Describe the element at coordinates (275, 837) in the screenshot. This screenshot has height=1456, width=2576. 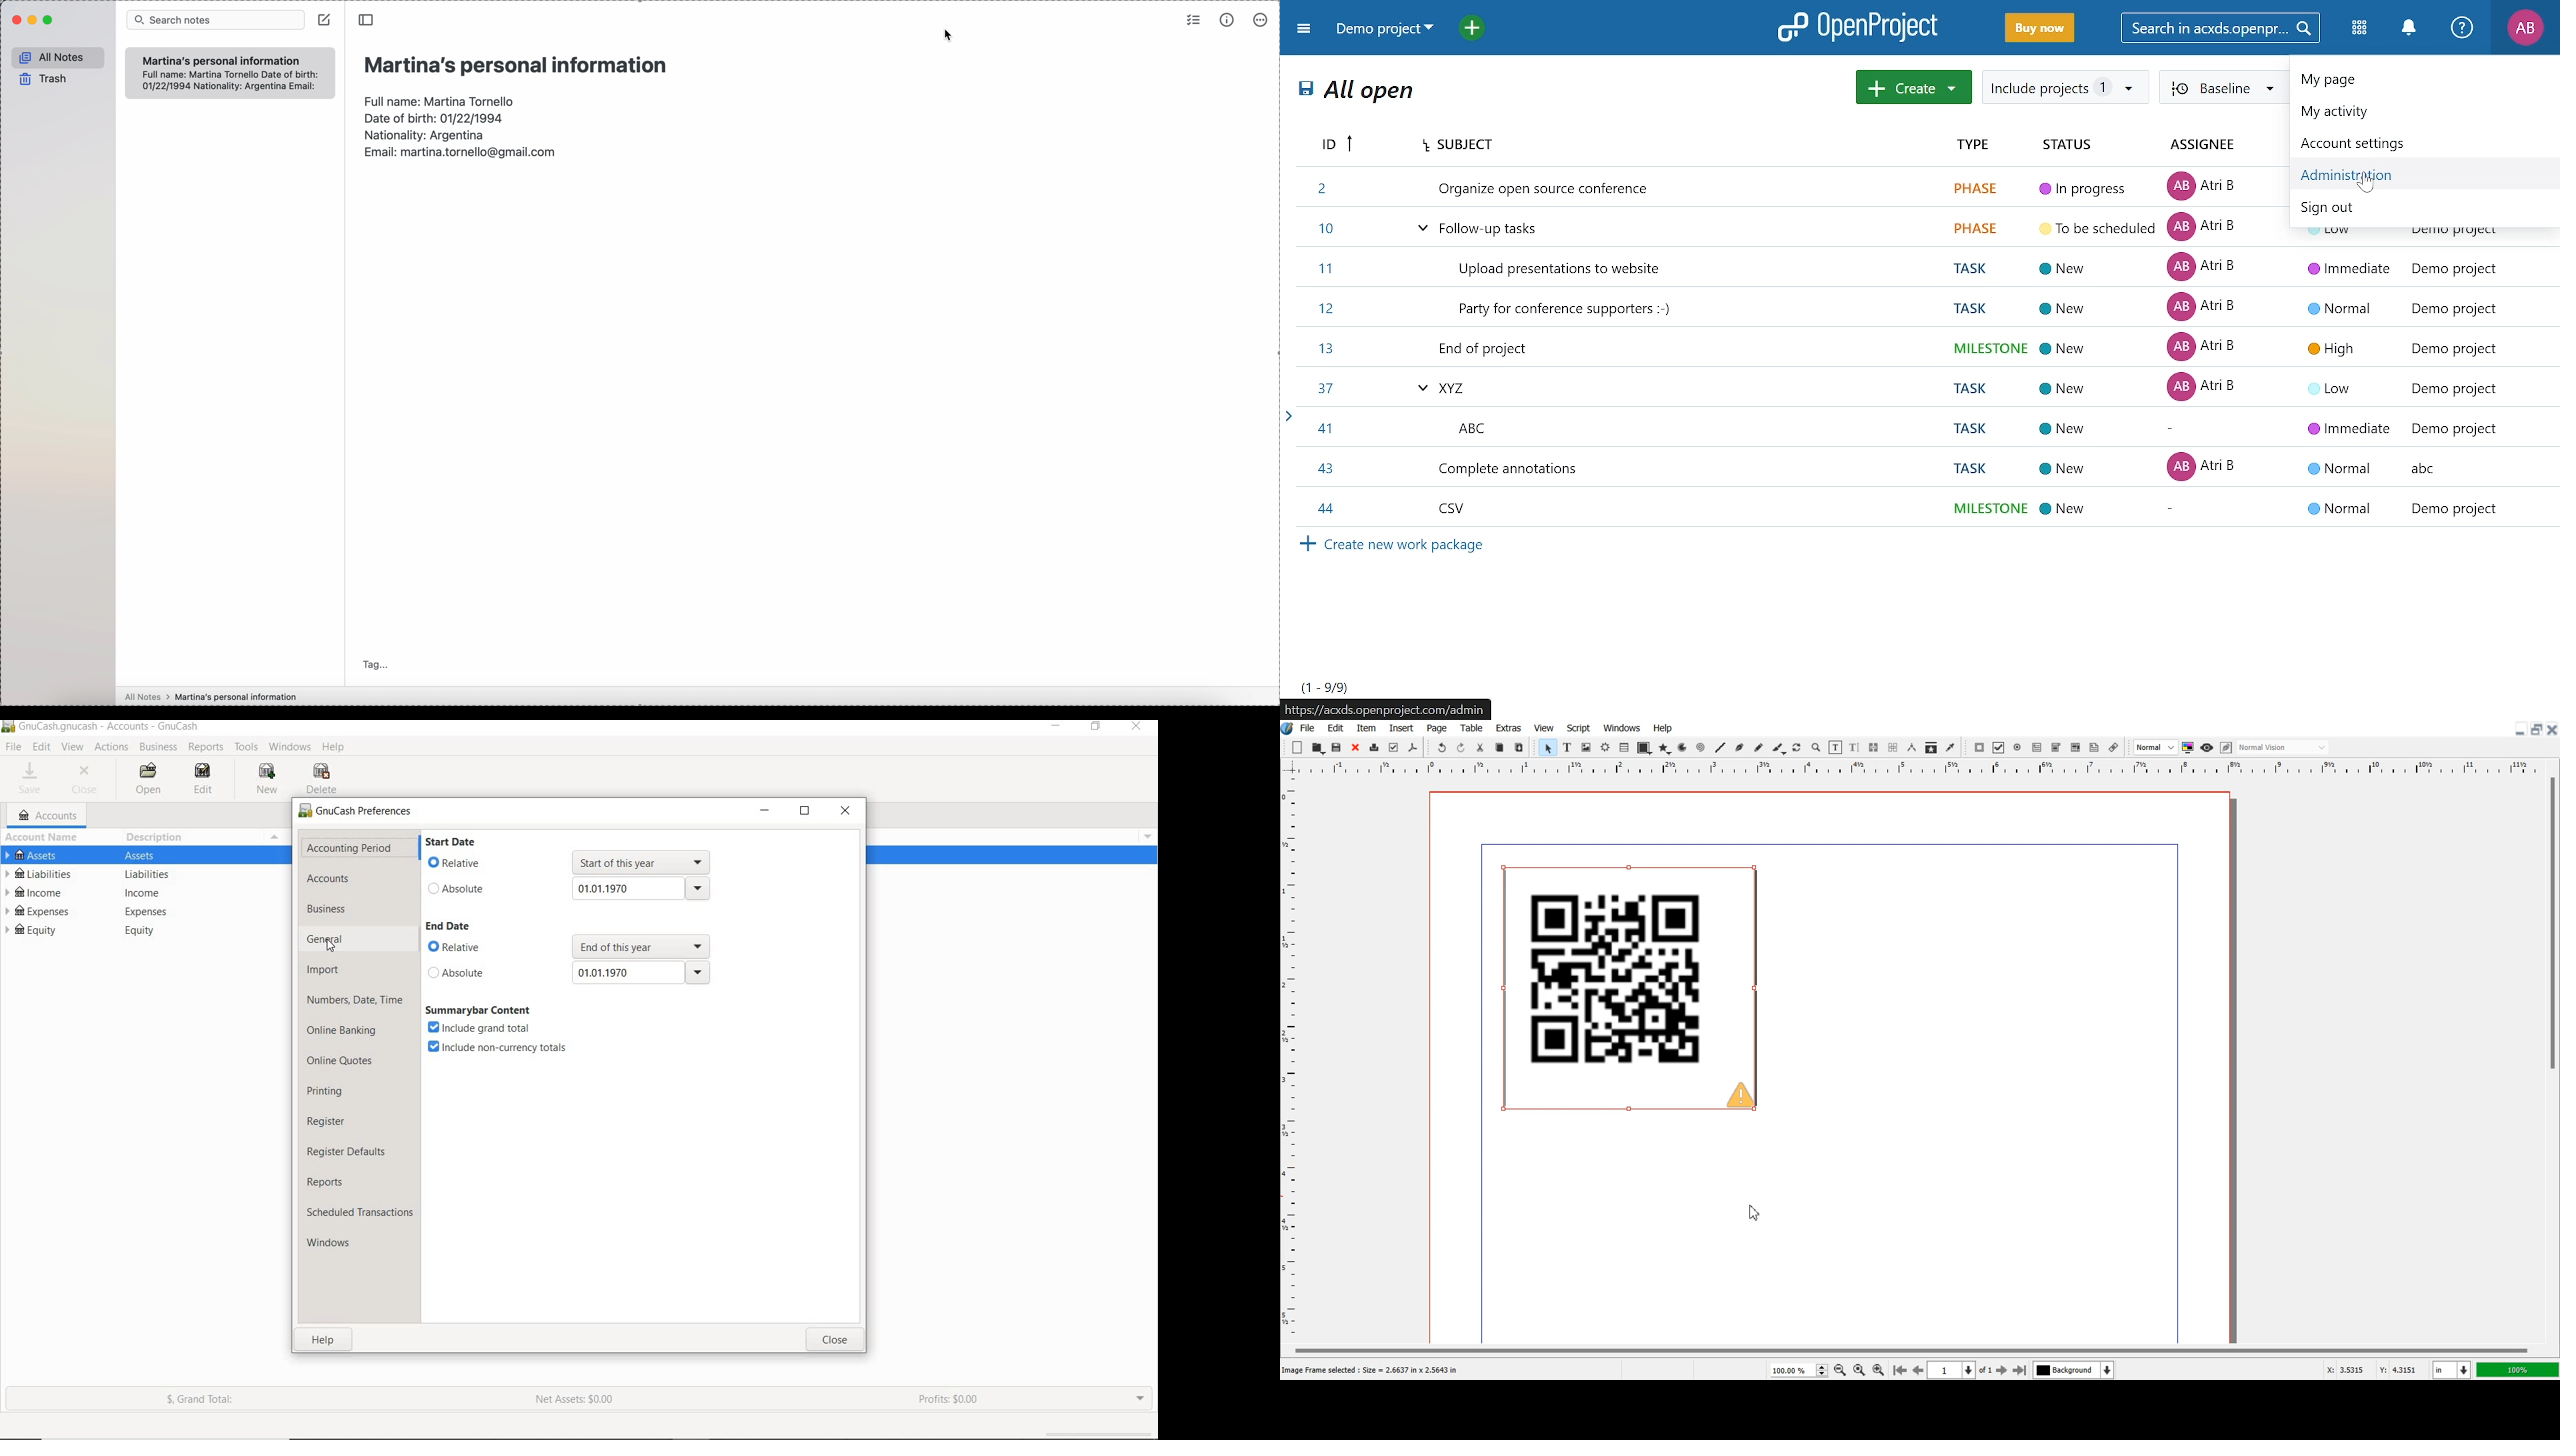
I see `Menu` at that location.